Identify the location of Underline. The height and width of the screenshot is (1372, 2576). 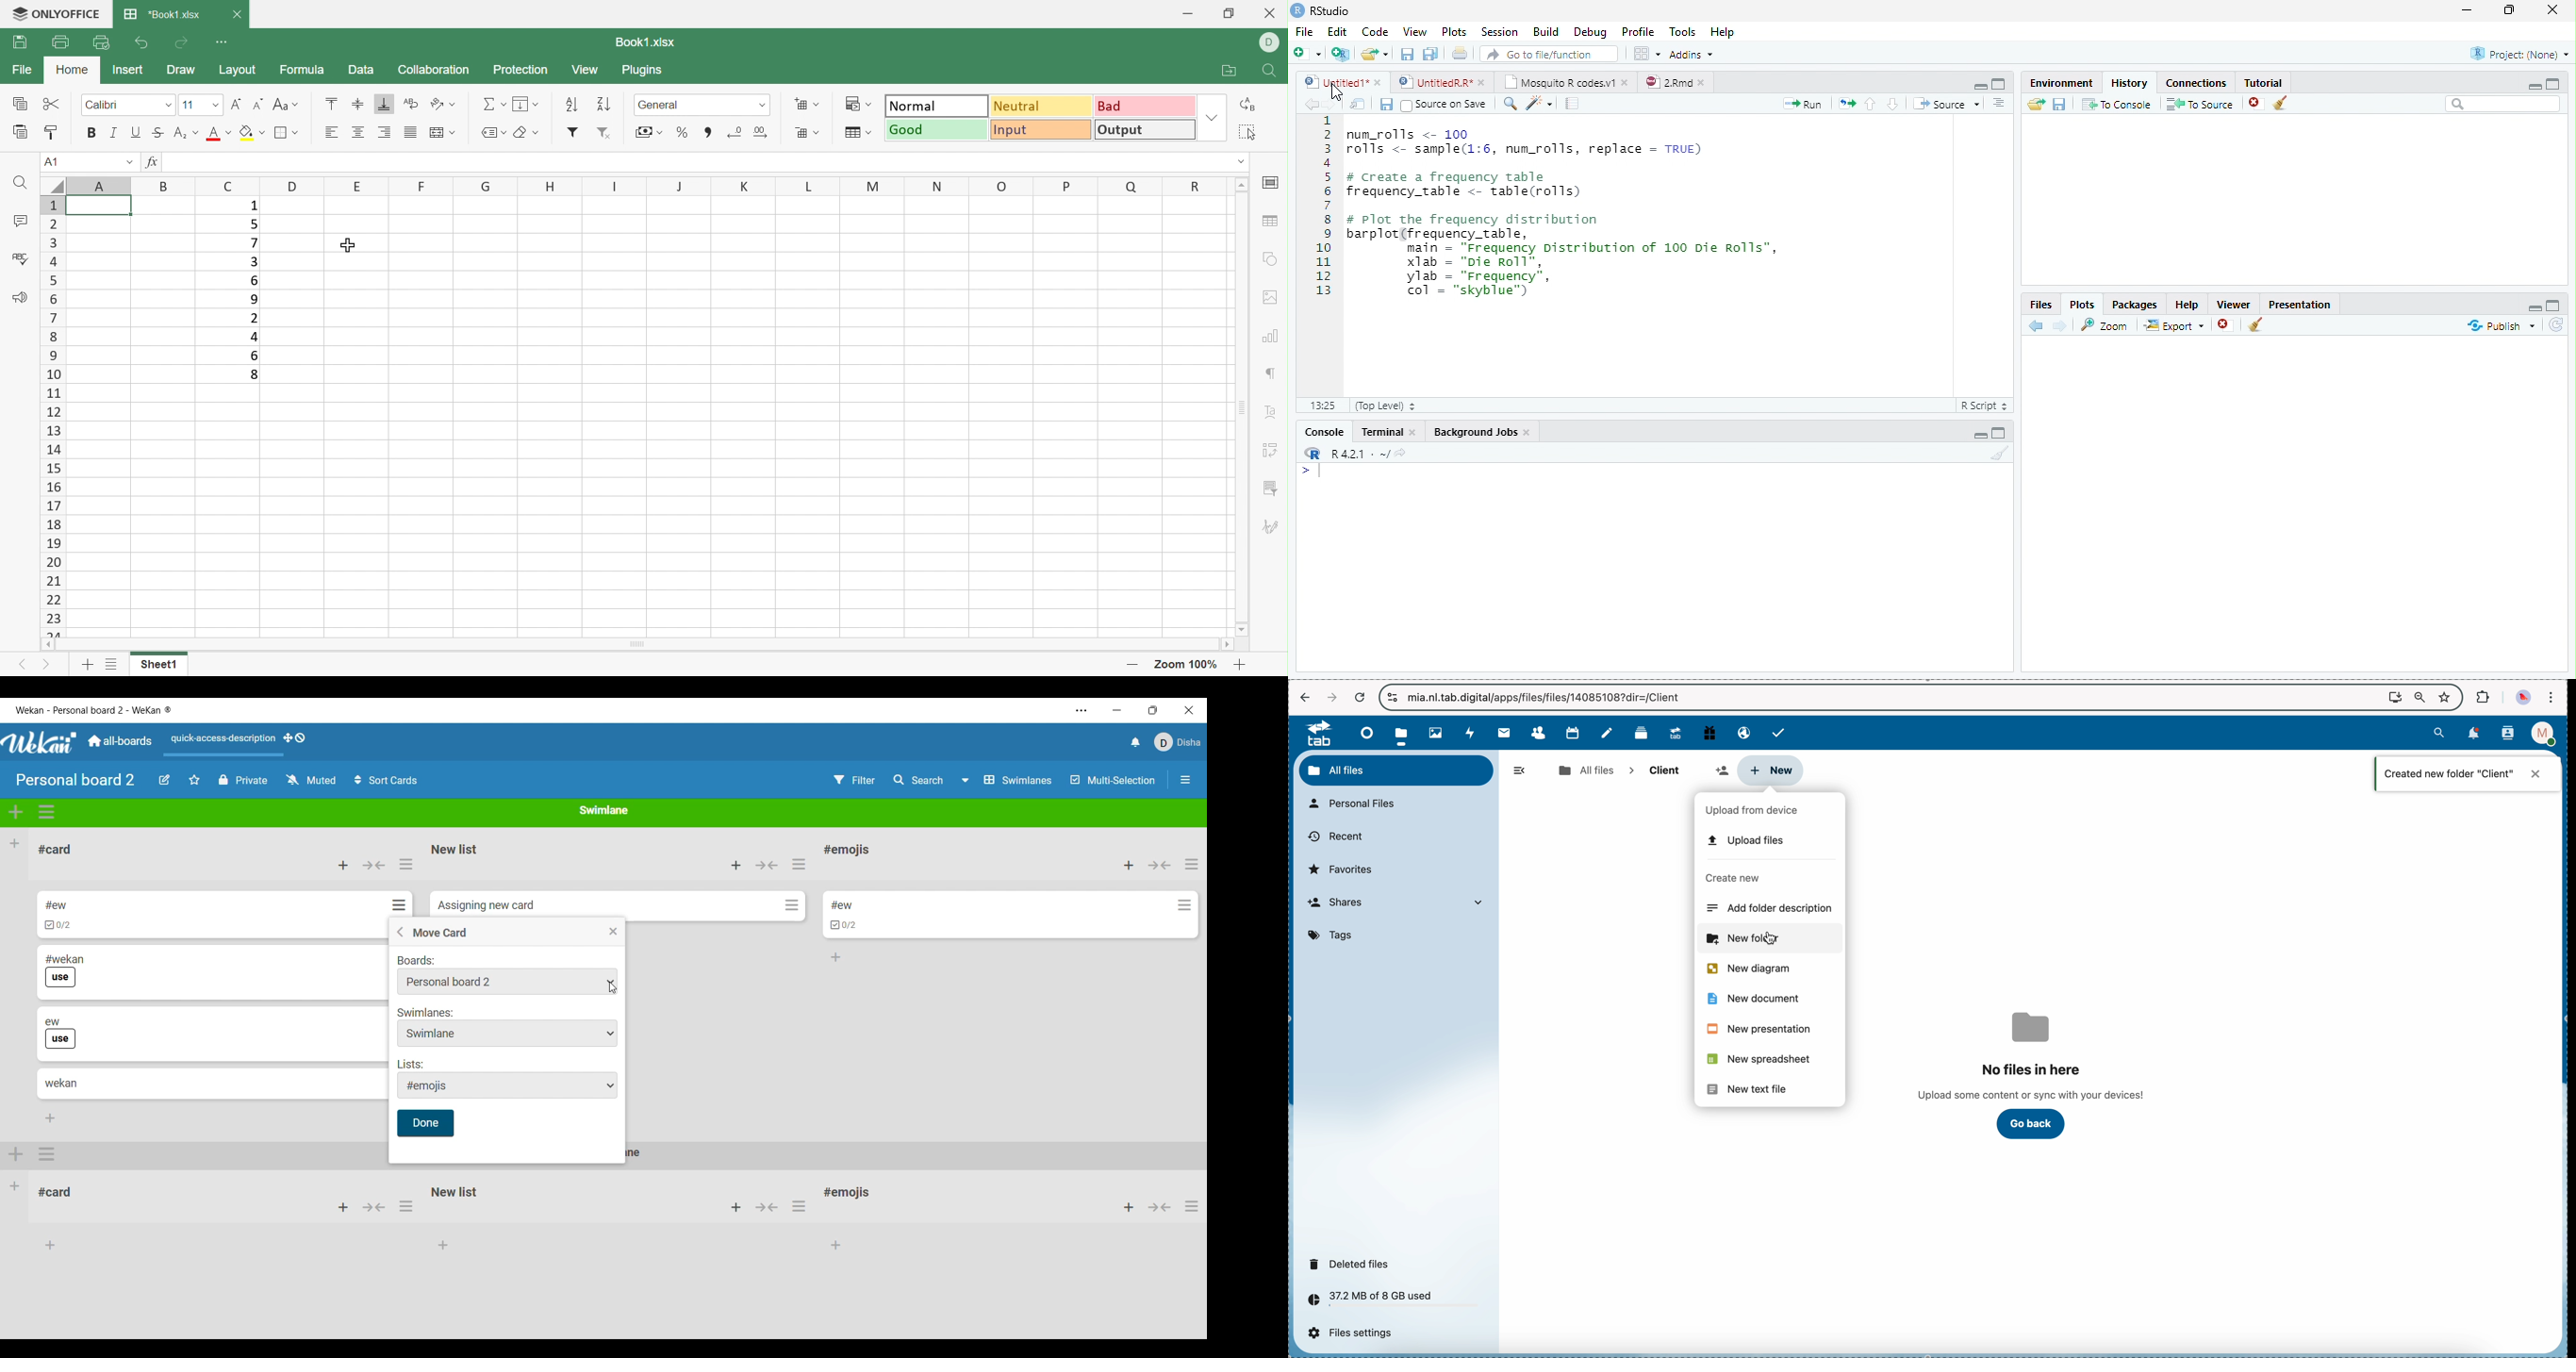
(137, 132).